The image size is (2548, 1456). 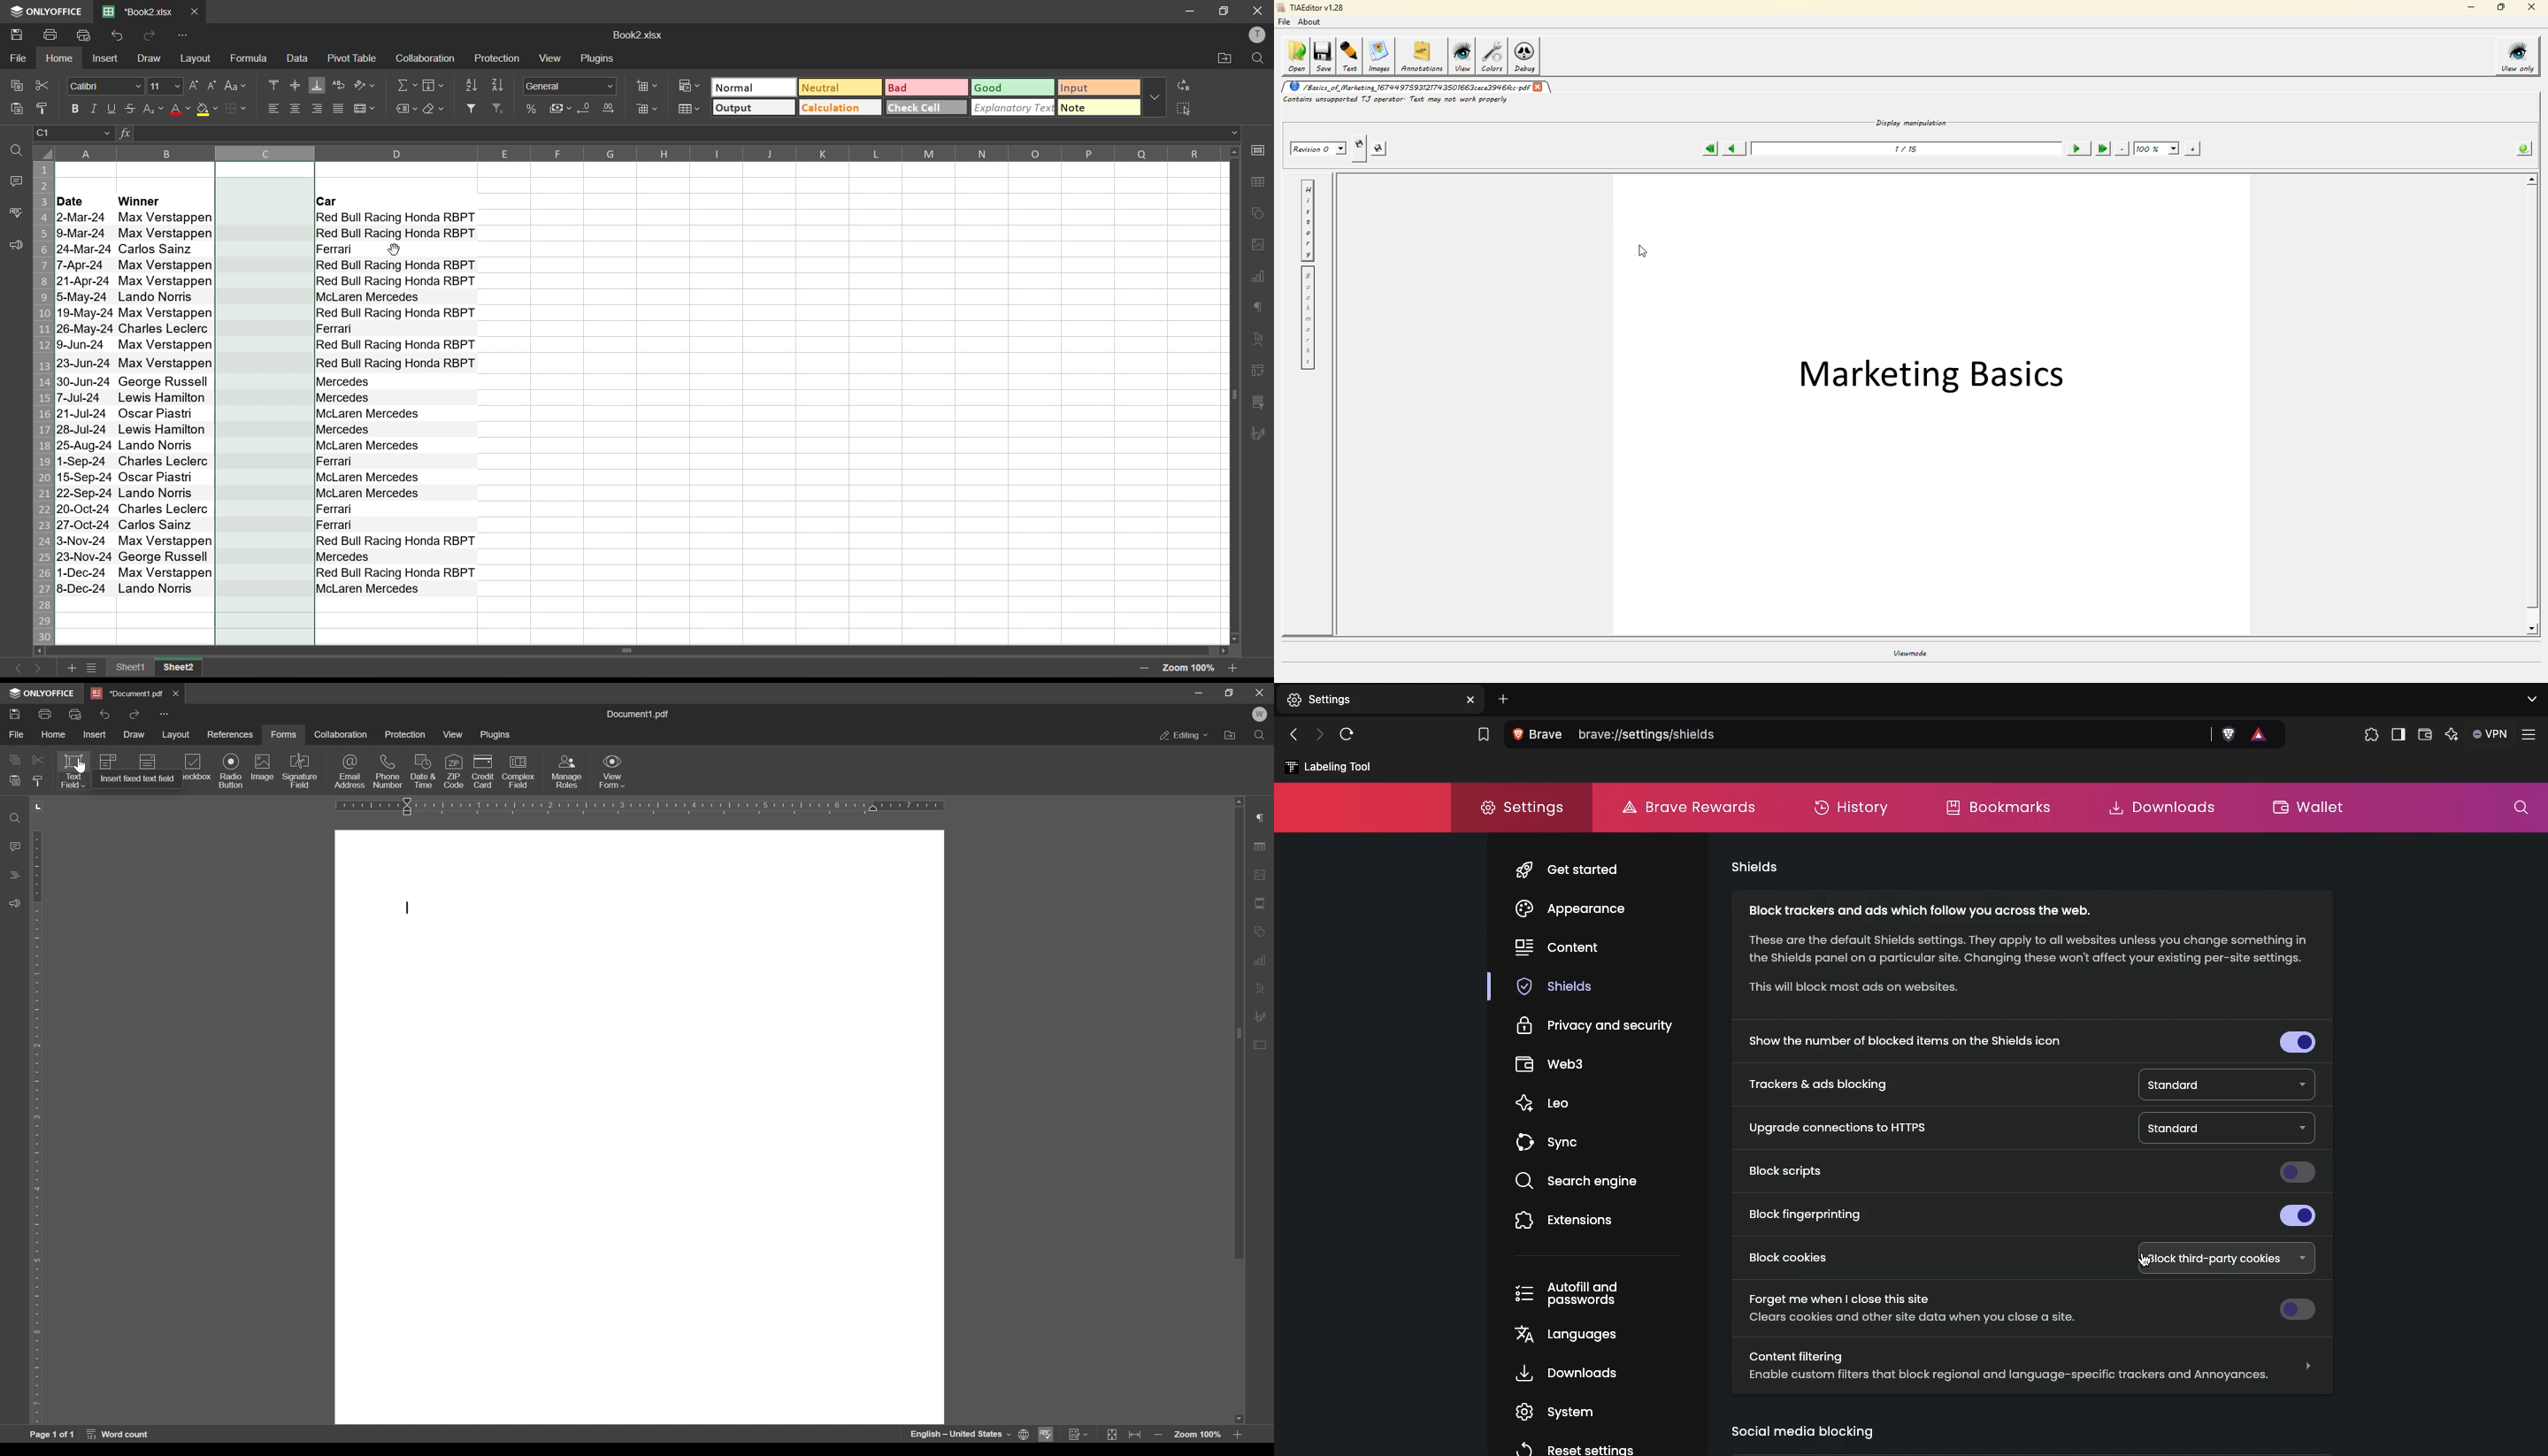 I want to click on file, so click(x=15, y=735).